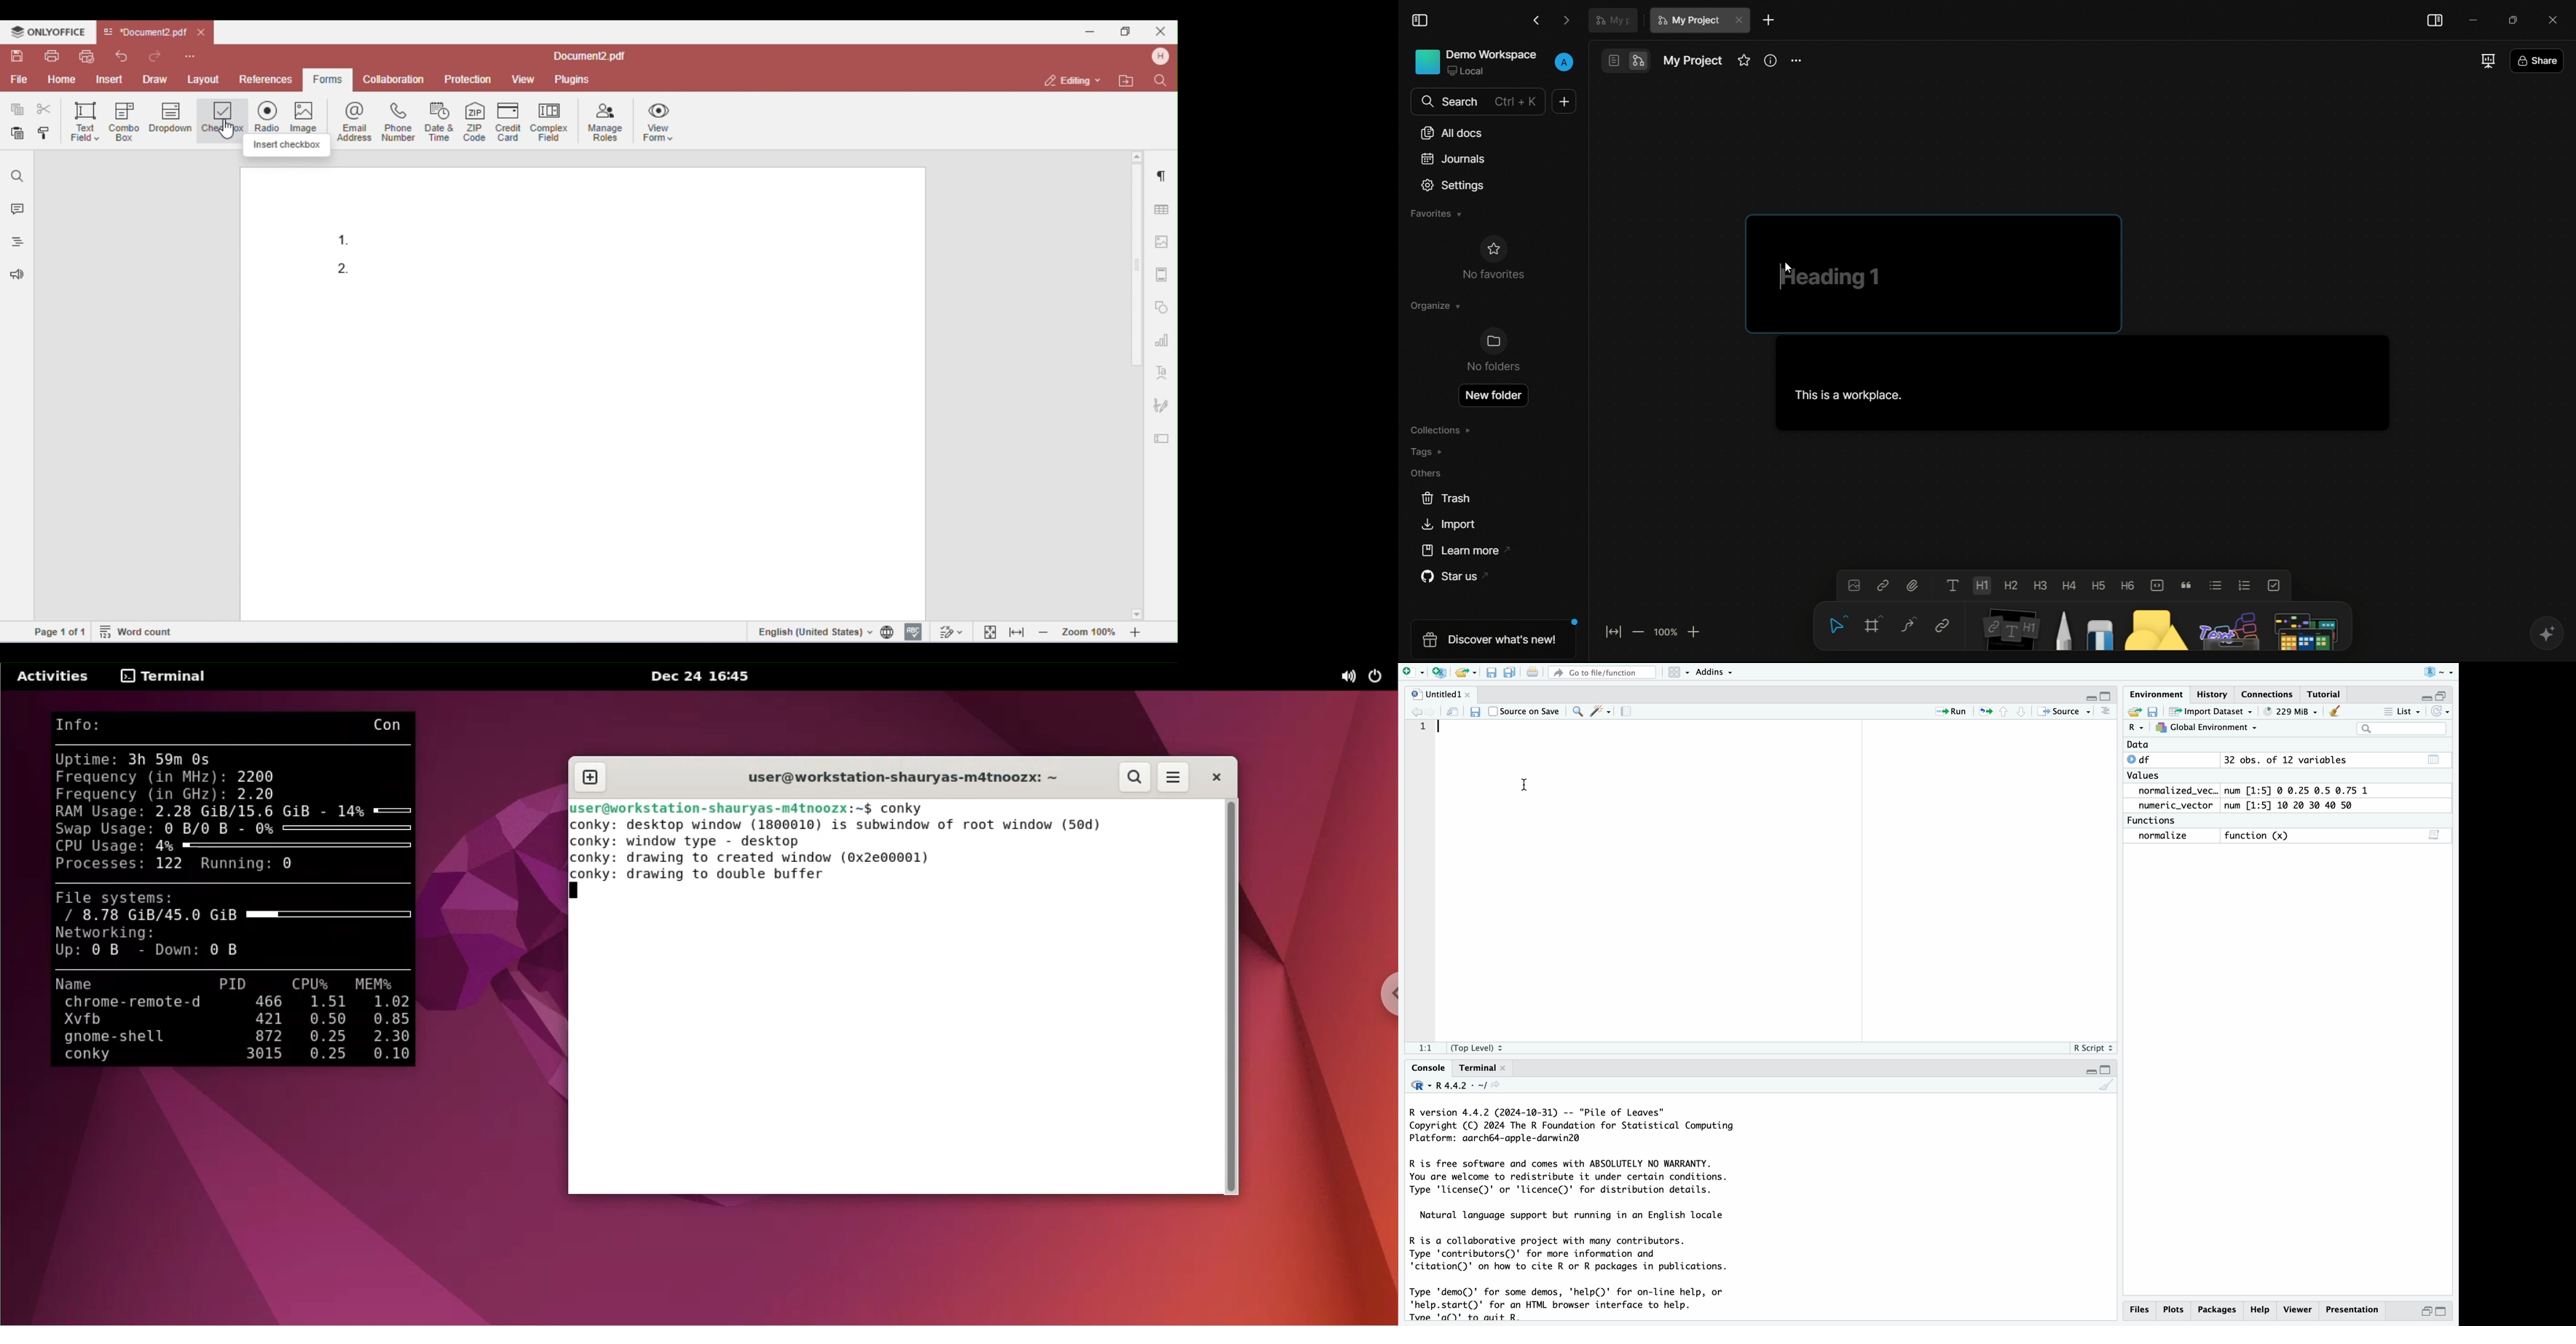 The width and height of the screenshot is (2576, 1344). I want to click on Workspace panes, so click(1675, 673).